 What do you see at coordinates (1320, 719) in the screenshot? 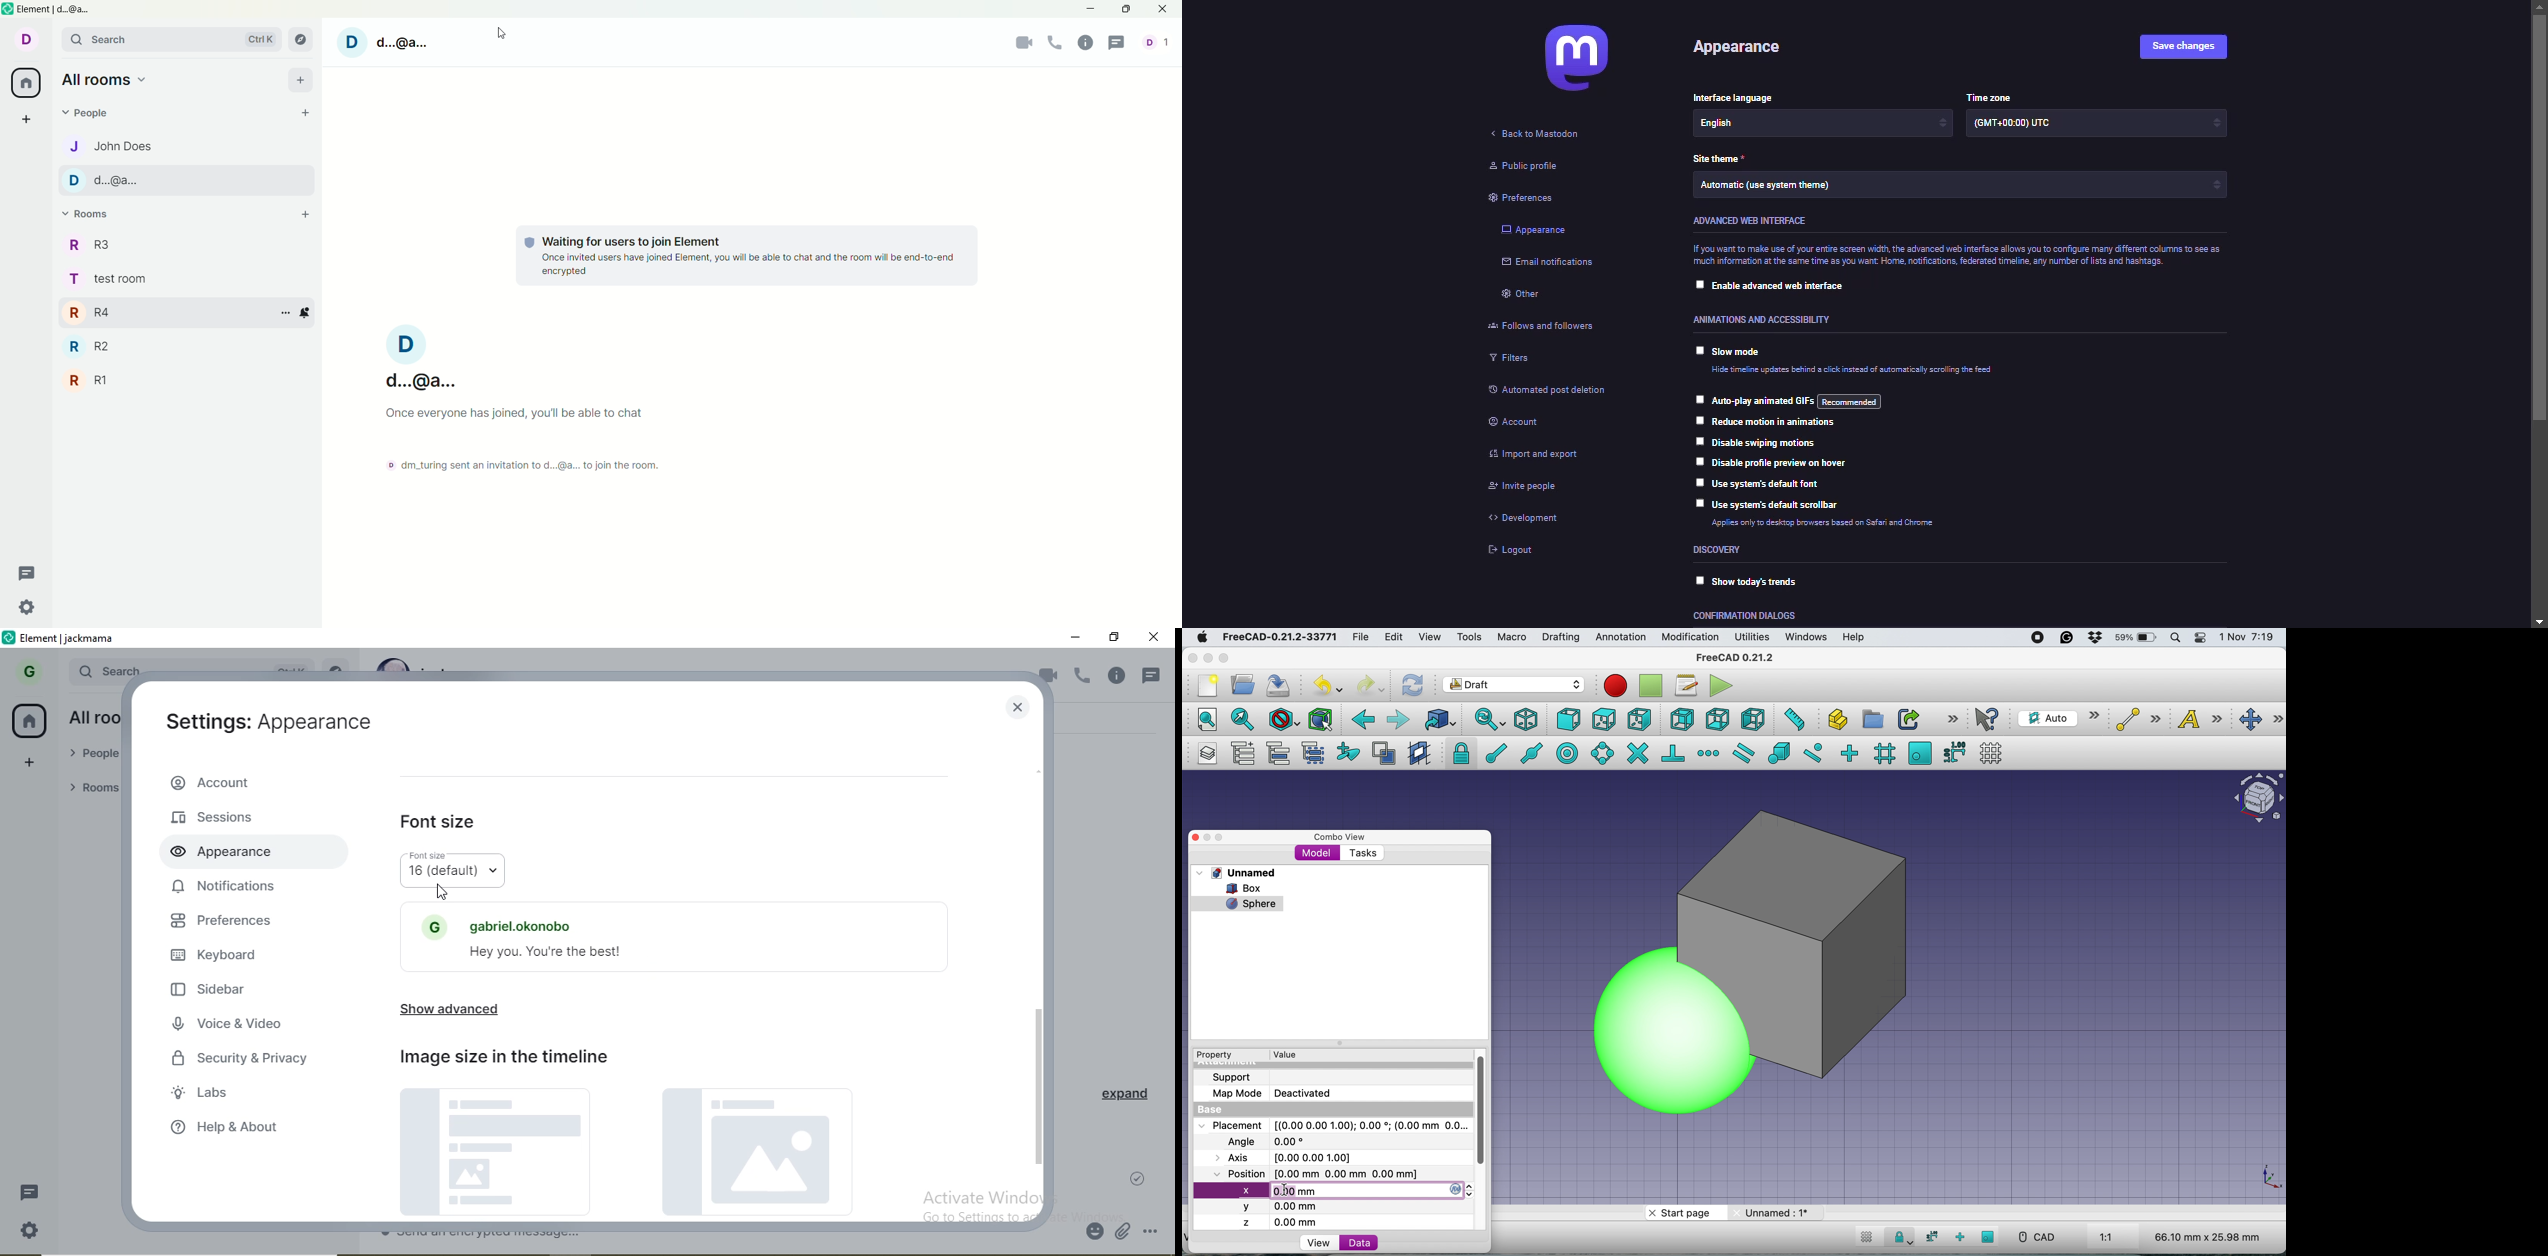
I see `bounding box` at bounding box center [1320, 719].